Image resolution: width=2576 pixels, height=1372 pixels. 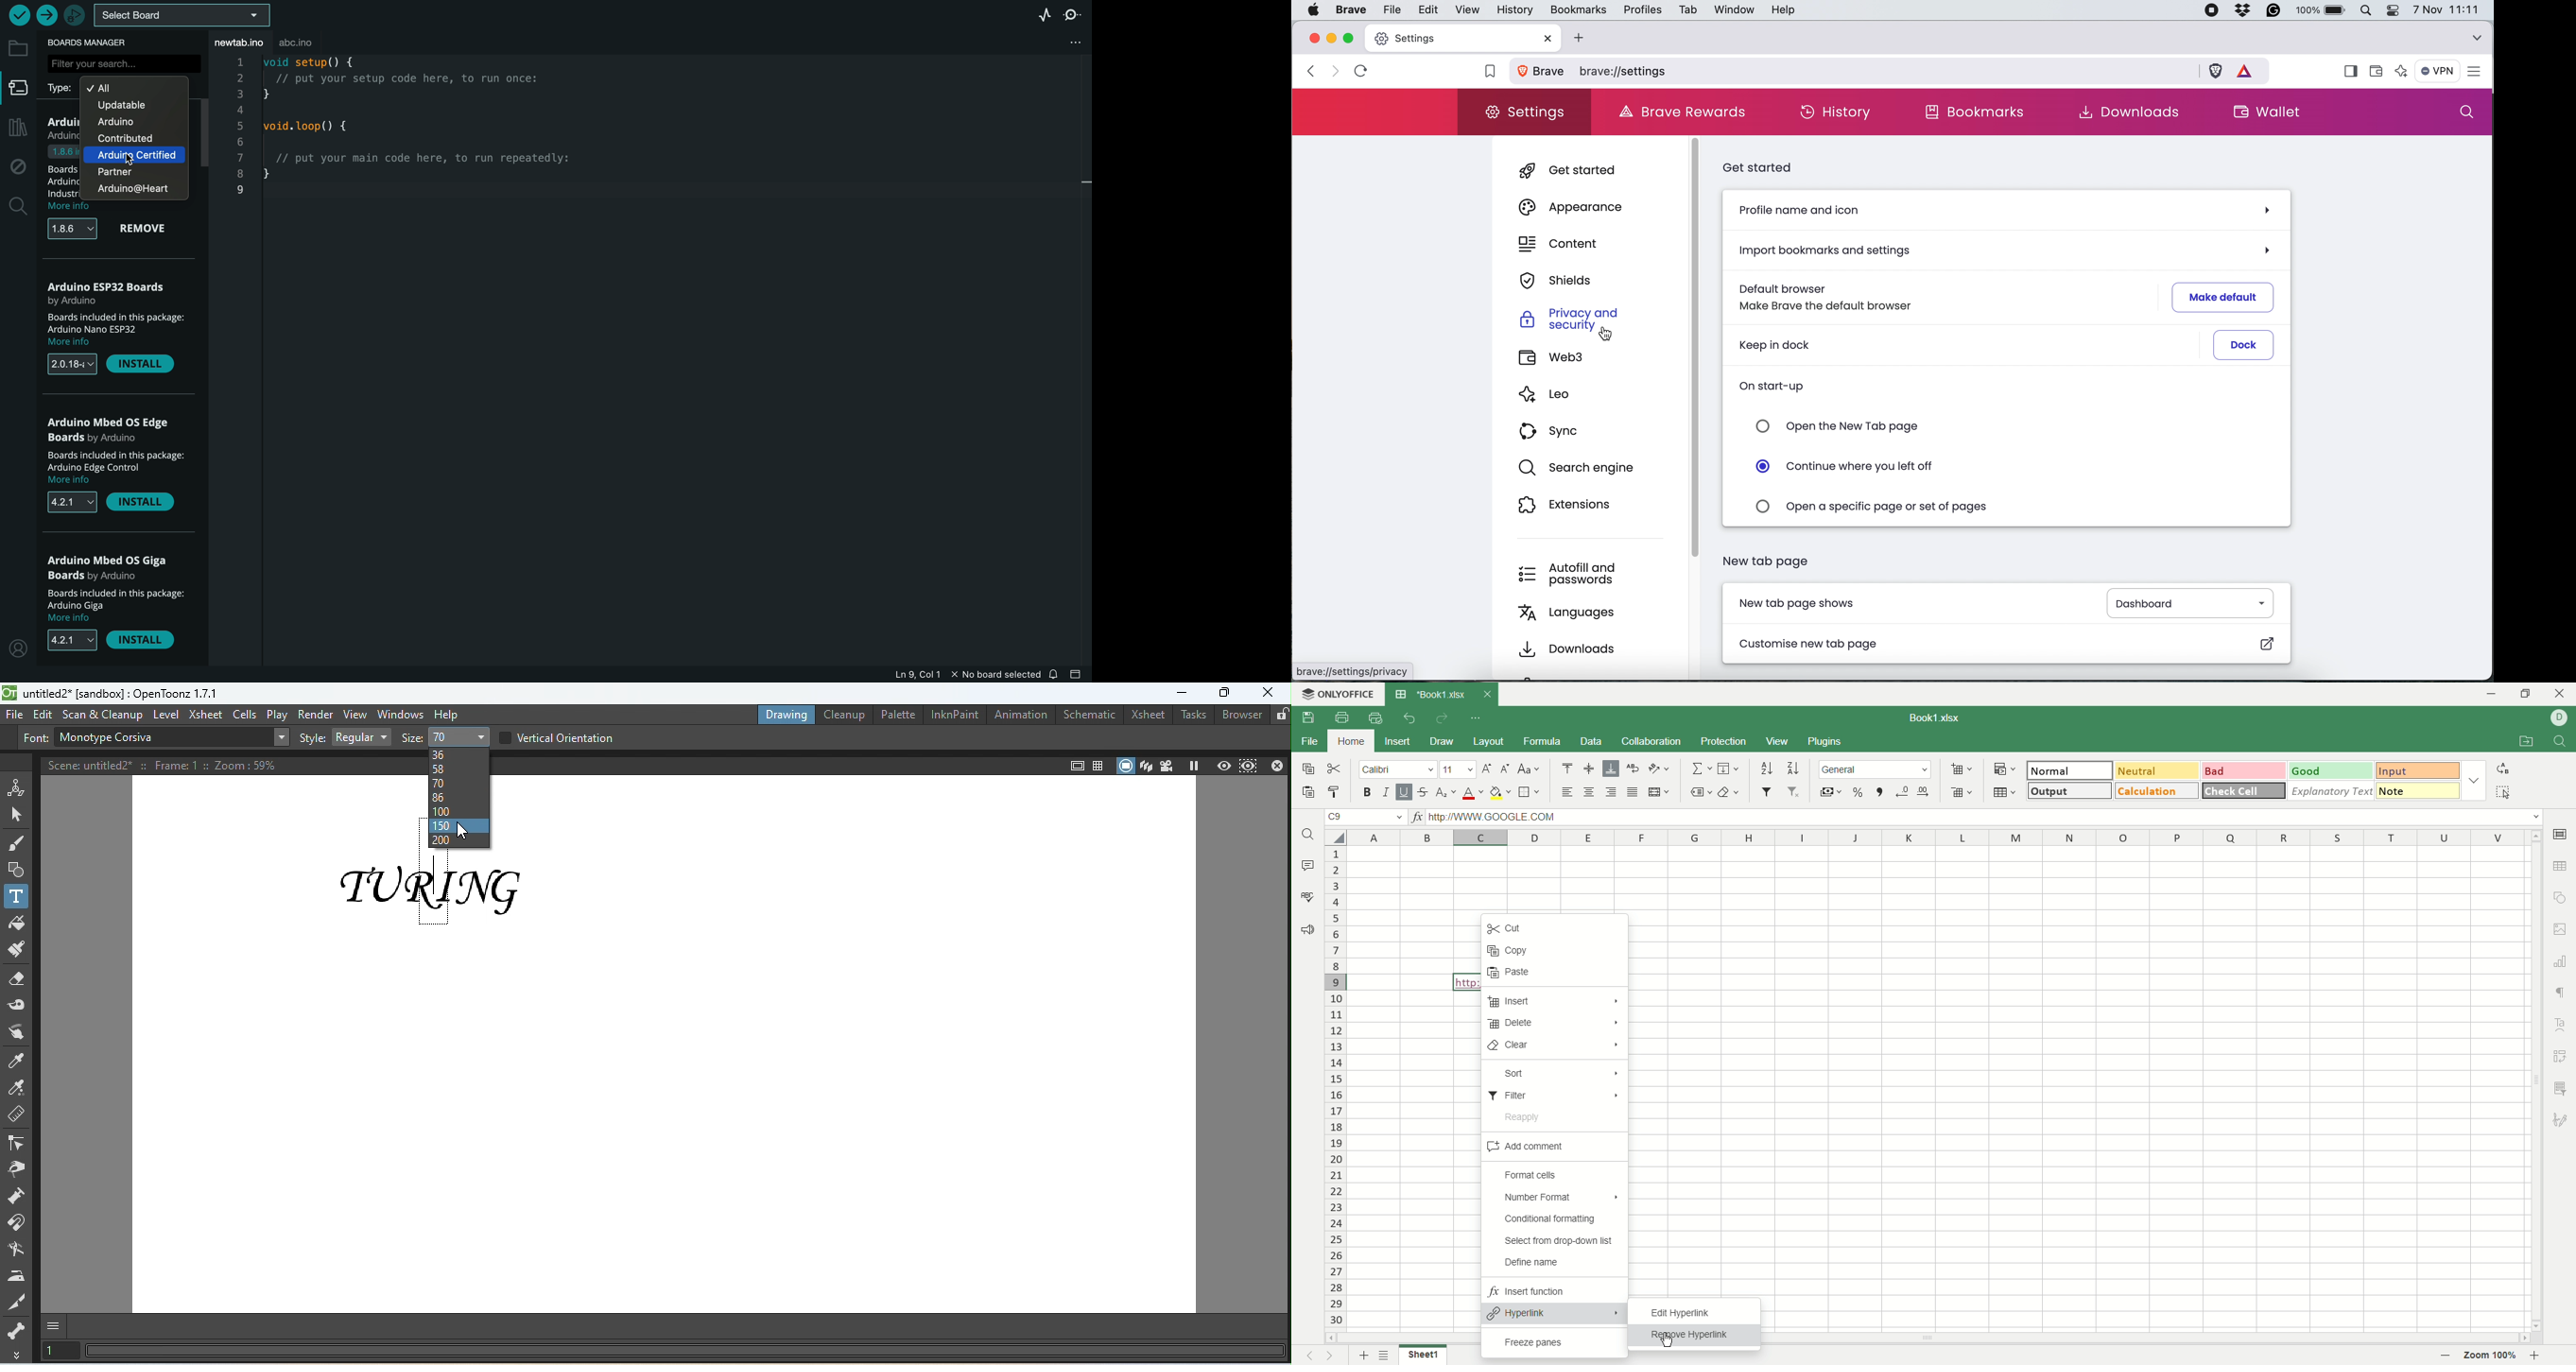 I want to click on leo, so click(x=1554, y=397).